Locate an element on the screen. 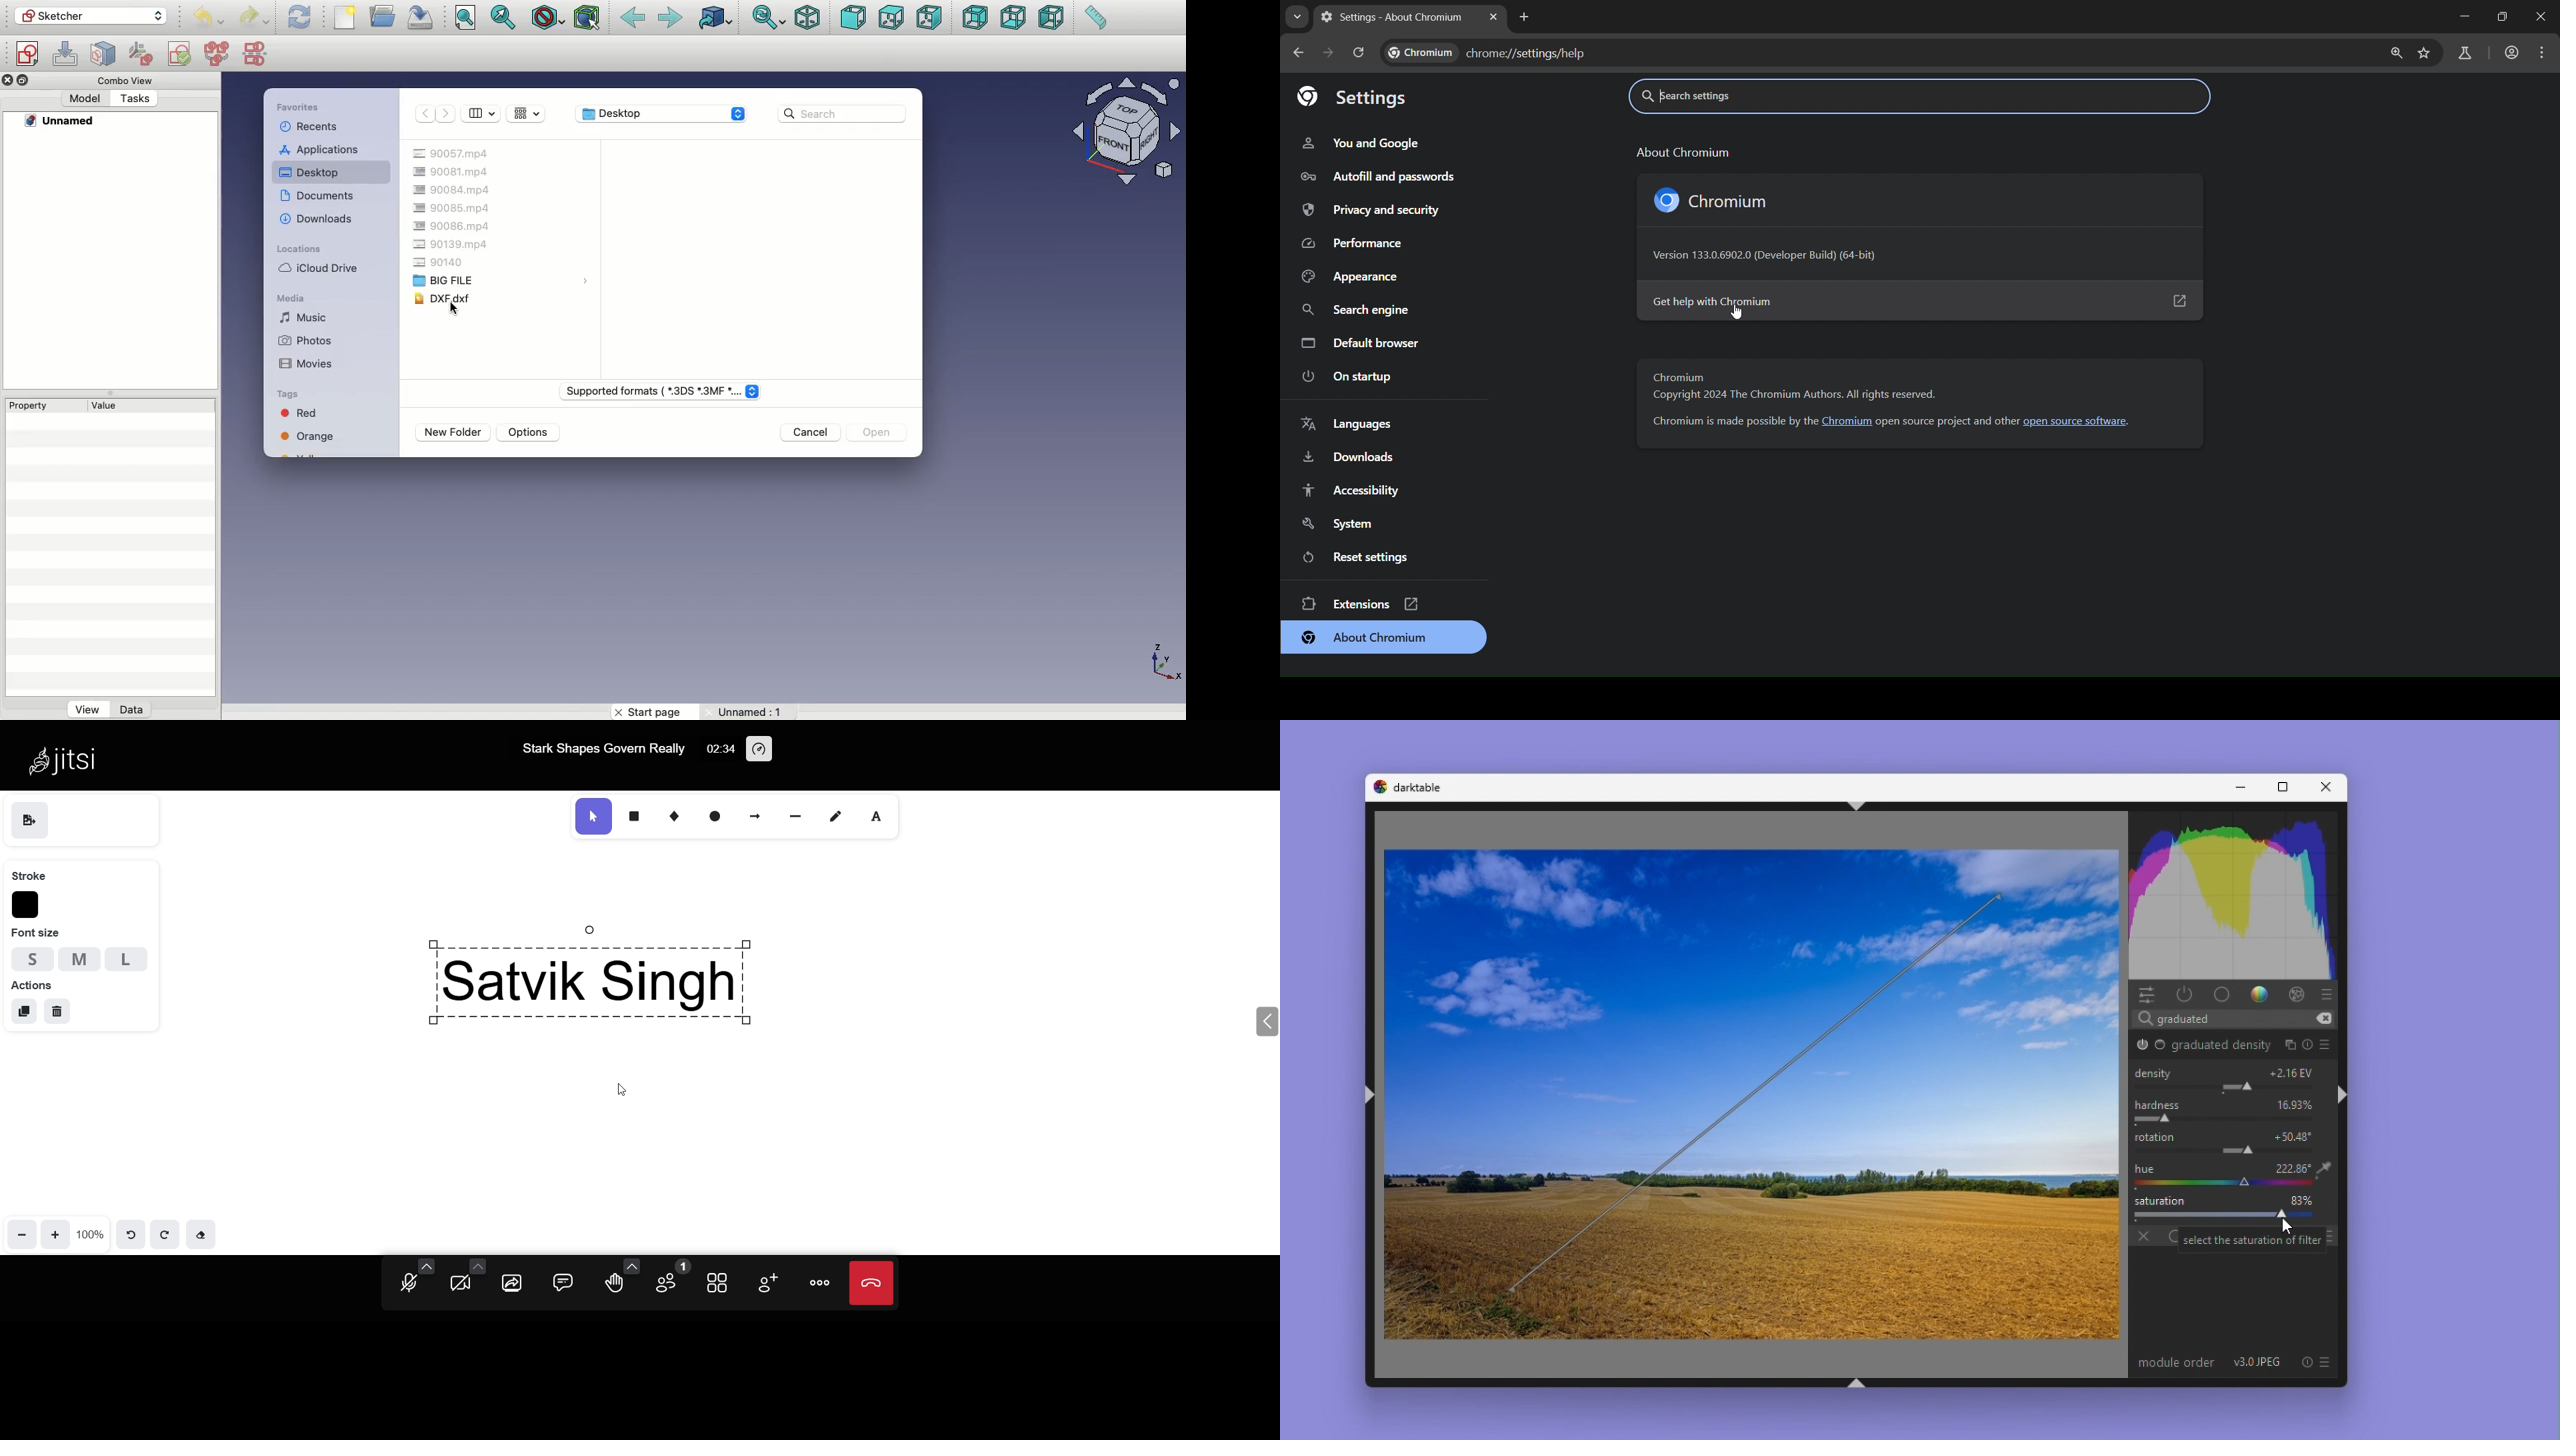 This screenshot has height=1456, width=2576. extensions is located at coordinates (1363, 603).